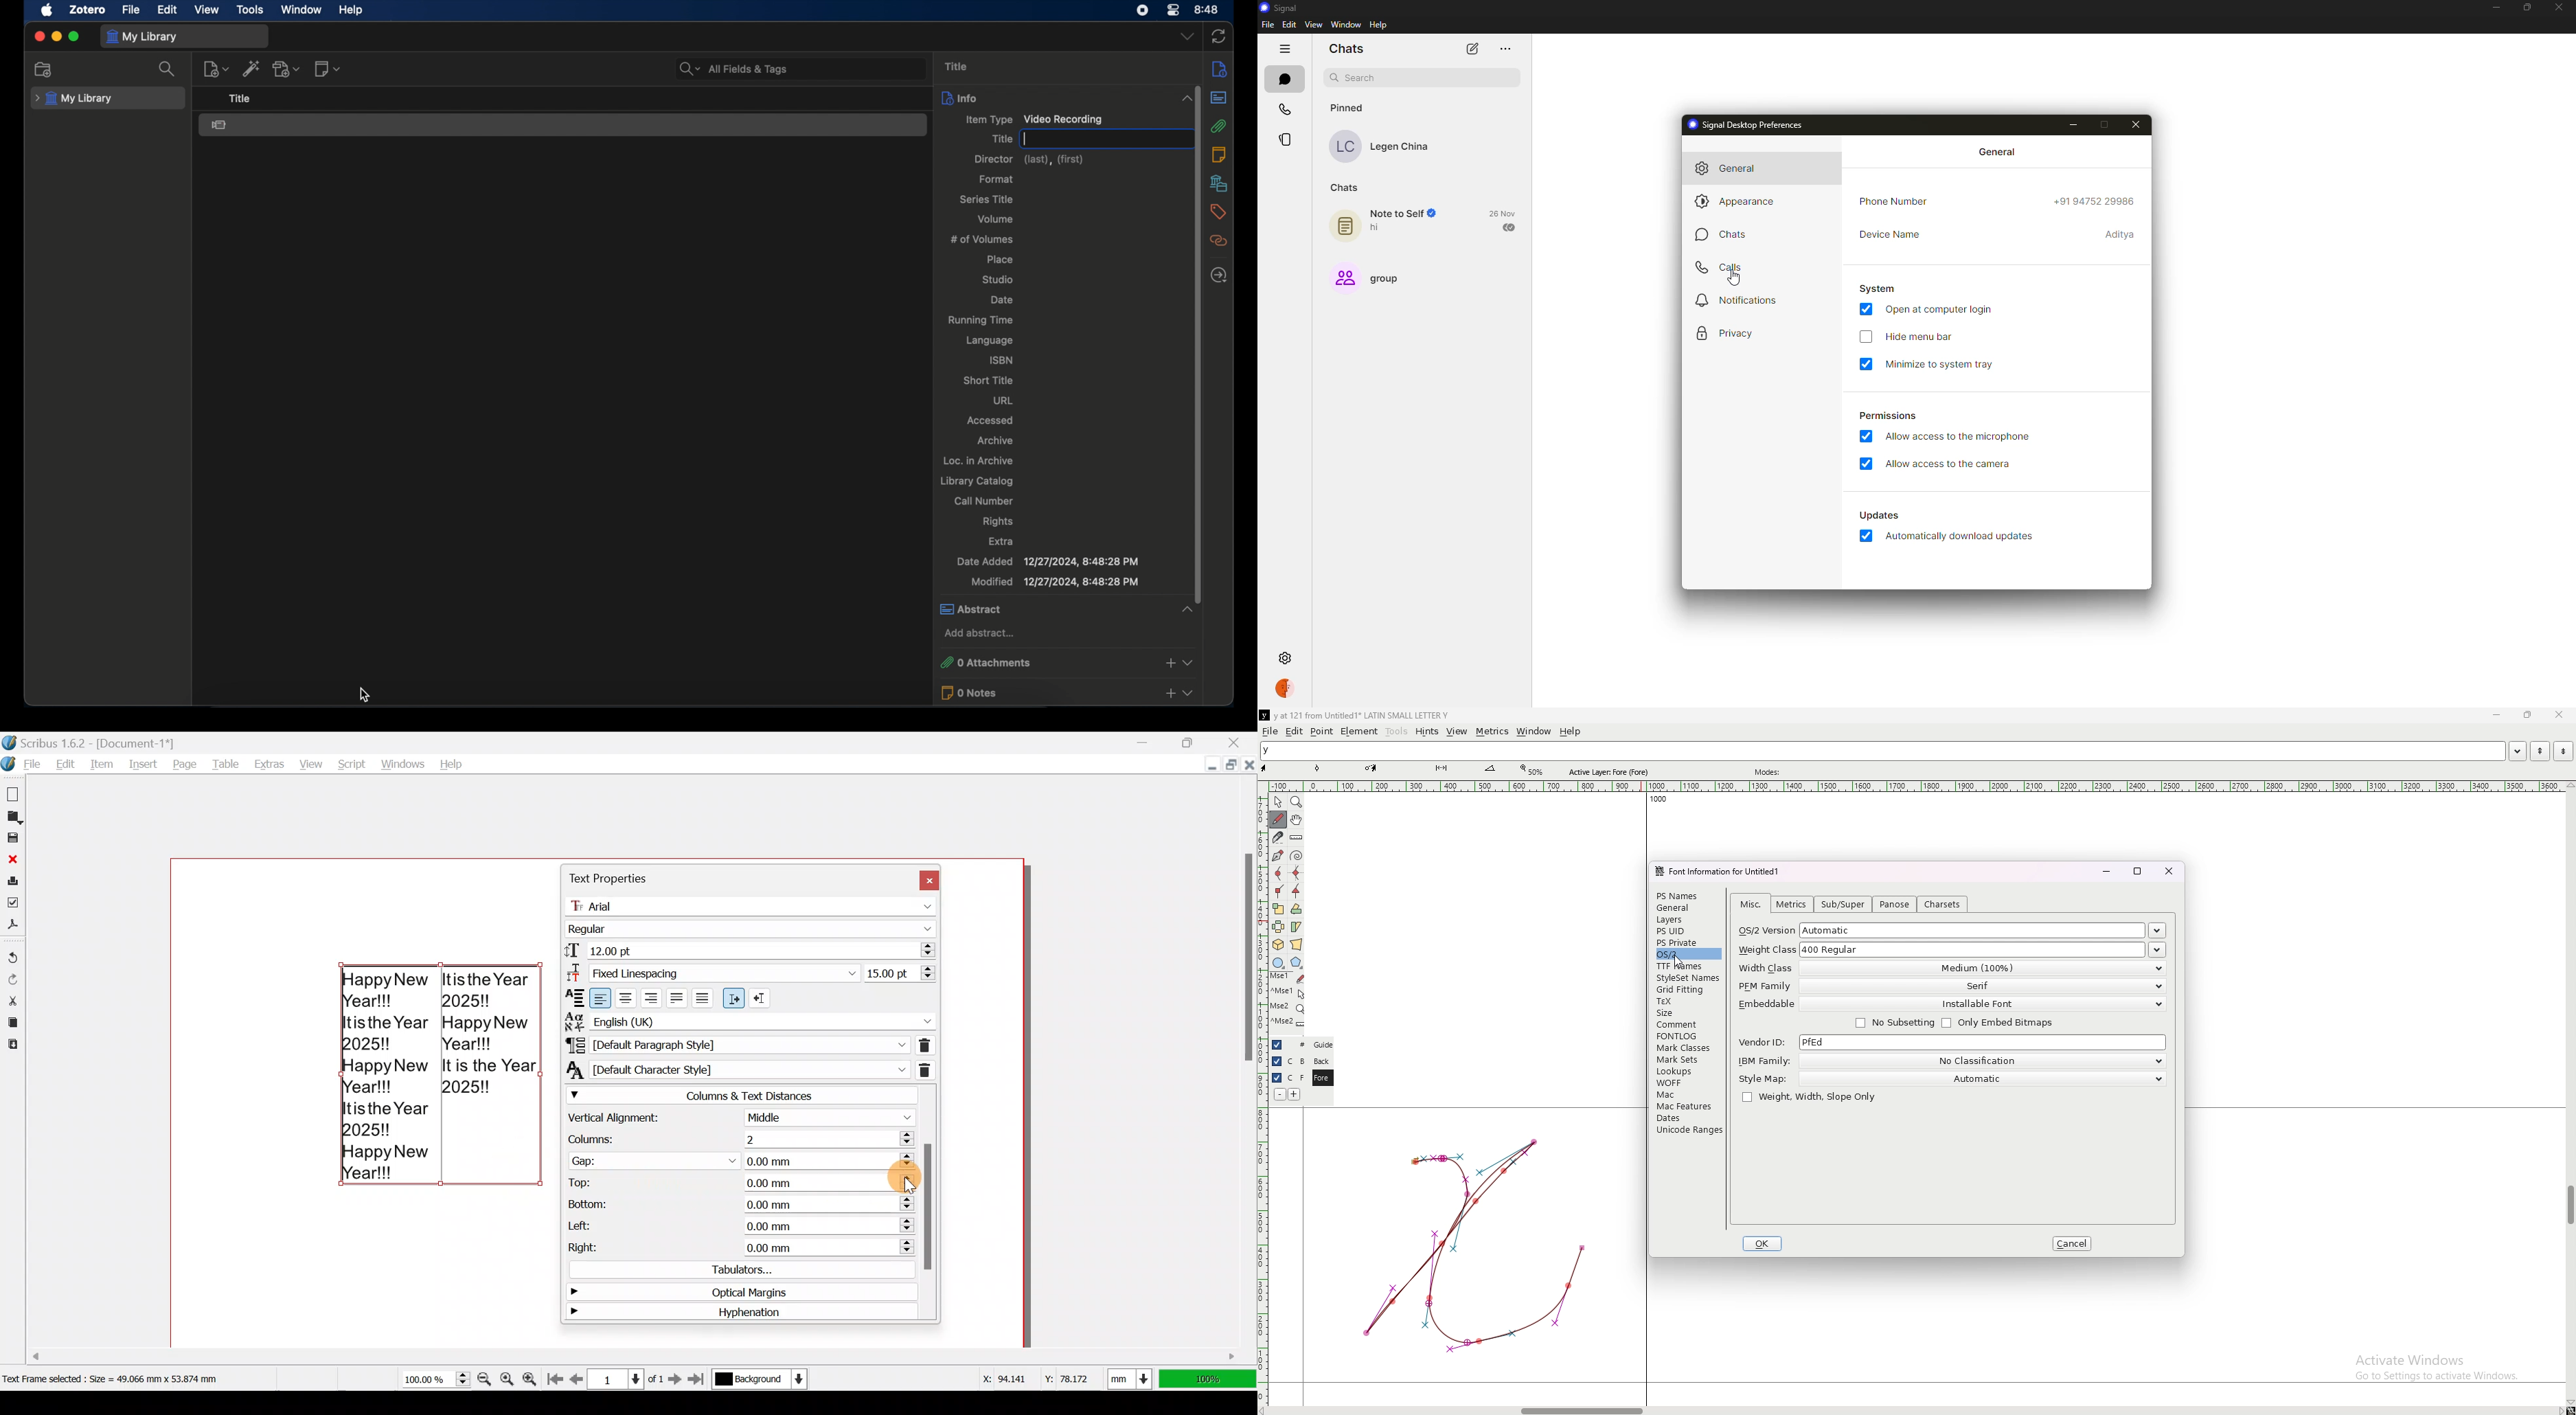  What do you see at coordinates (2001, 1023) in the screenshot?
I see `only embed bitmaps` at bounding box center [2001, 1023].